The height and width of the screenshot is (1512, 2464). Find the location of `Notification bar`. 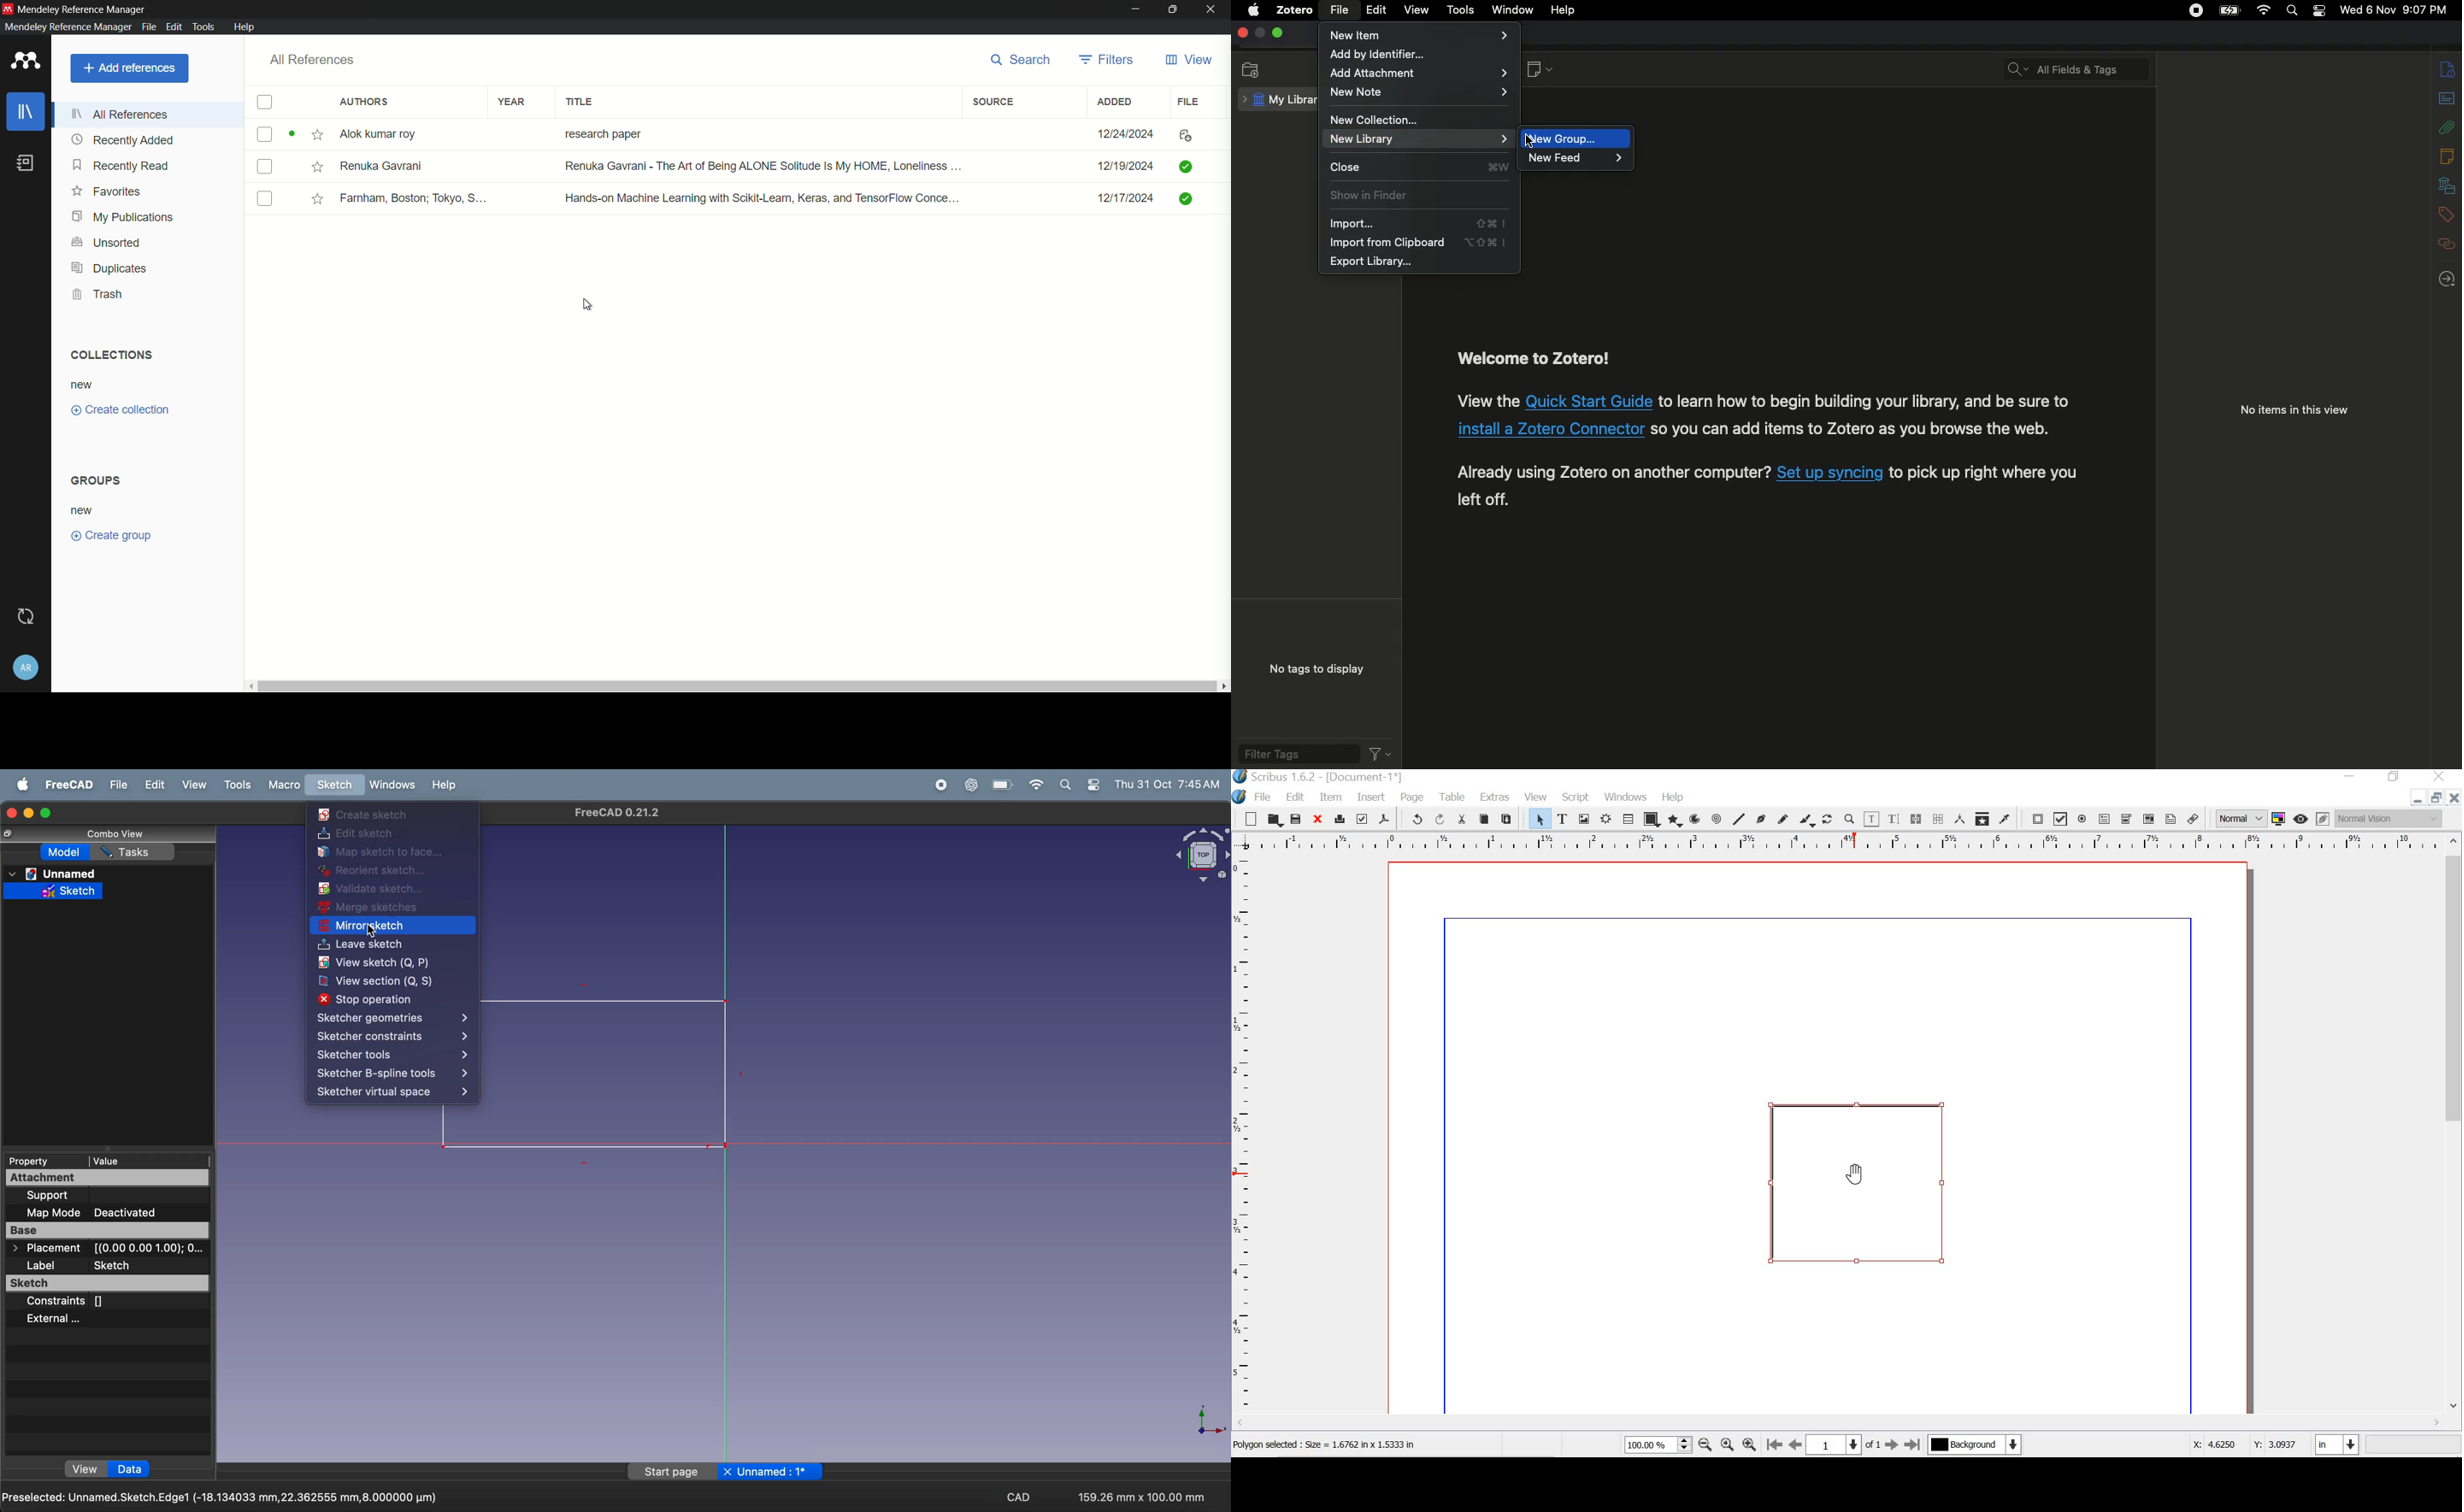

Notification bar is located at coordinates (2317, 13).